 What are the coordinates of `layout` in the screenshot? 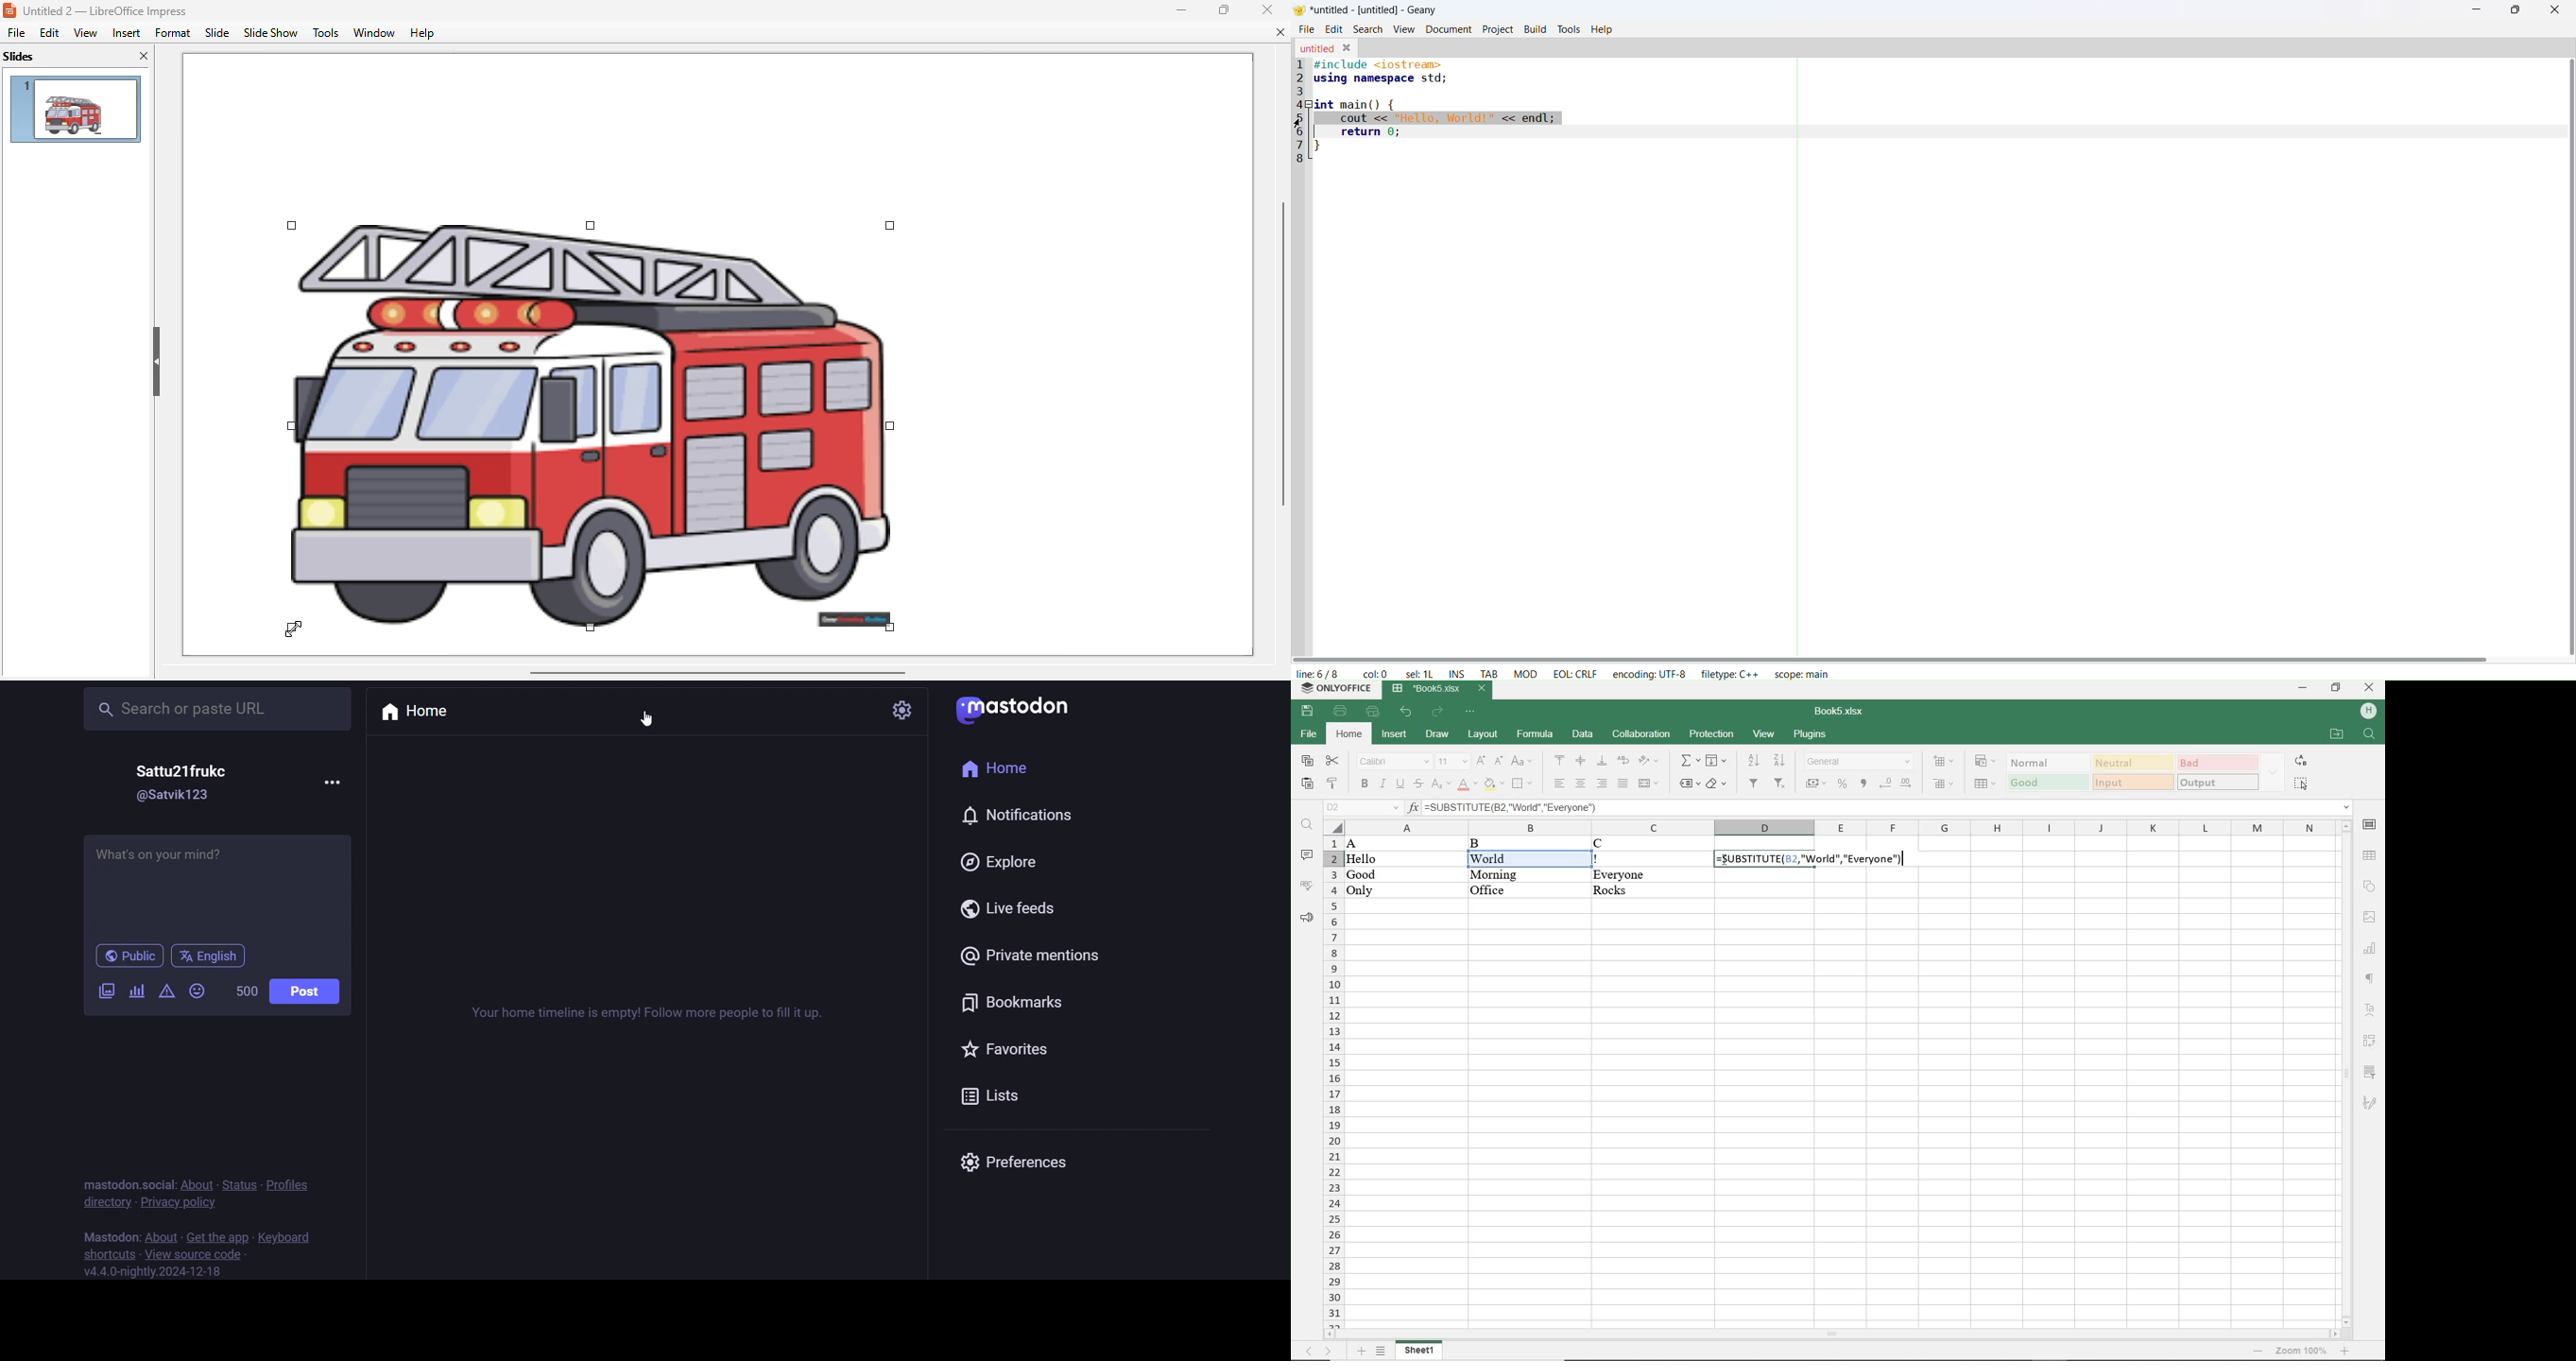 It's located at (1483, 735).